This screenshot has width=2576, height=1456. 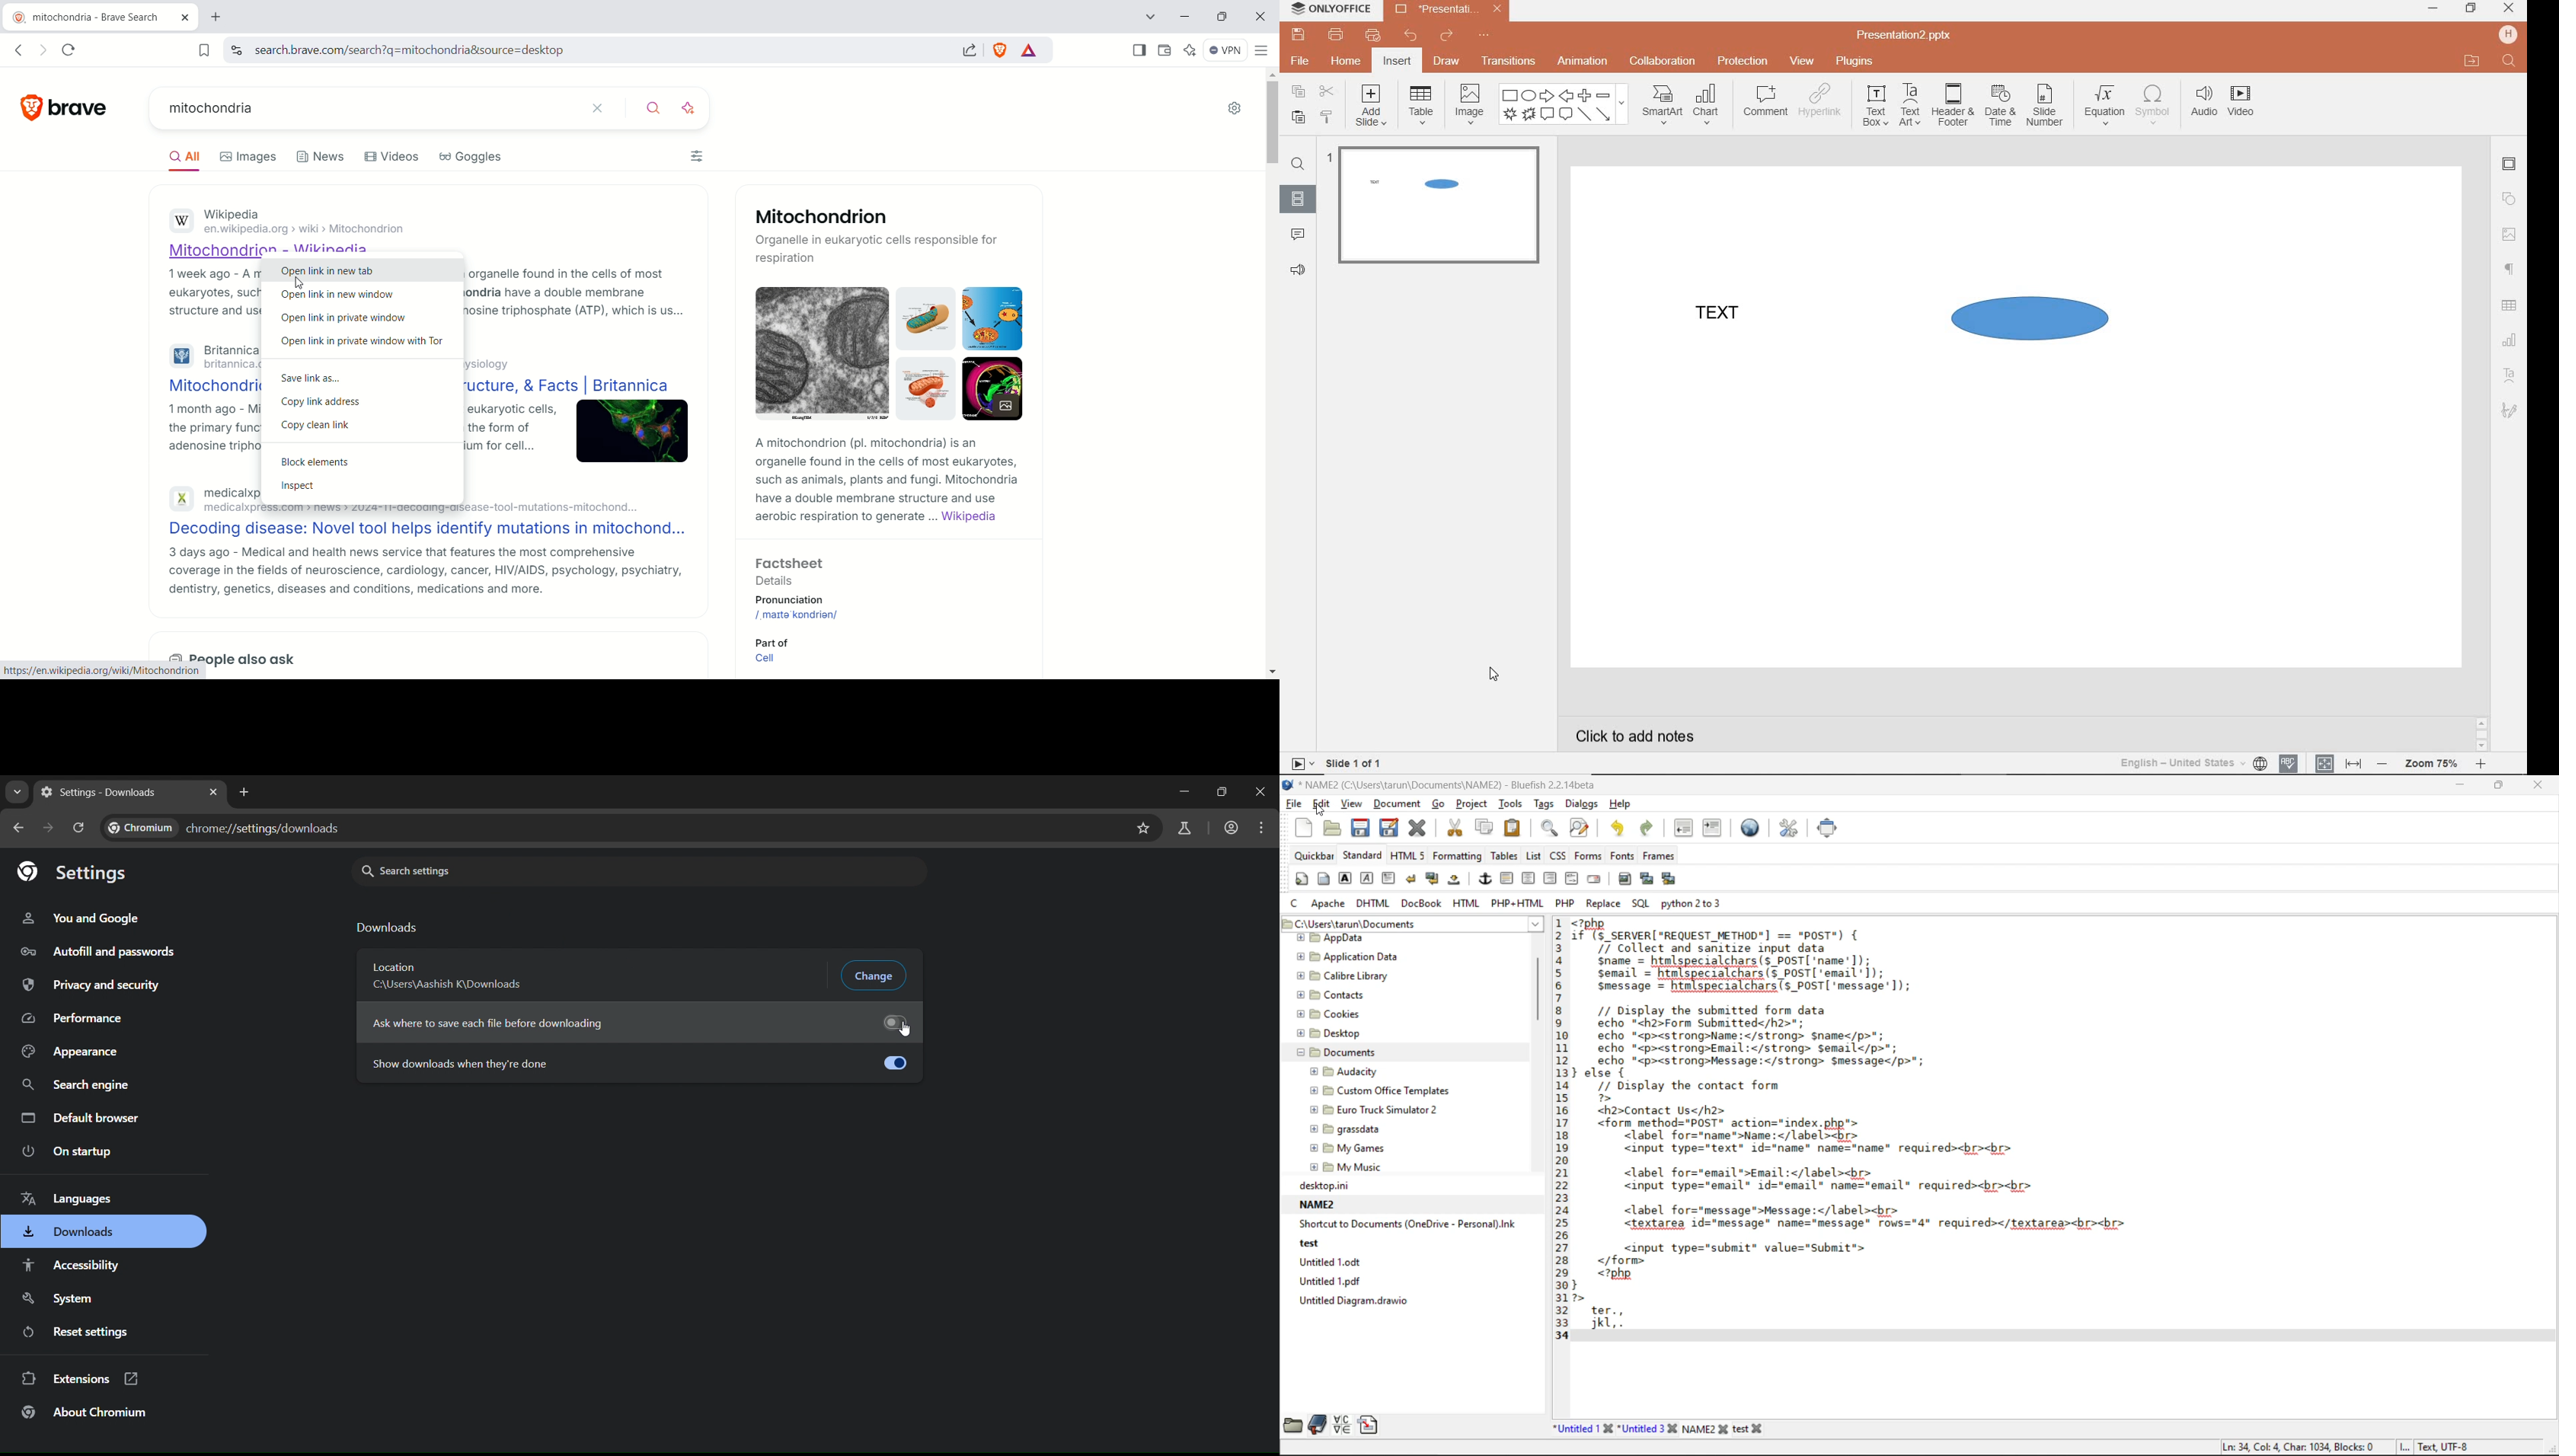 What do you see at coordinates (1296, 166) in the screenshot?
I see `FIND` at bounding box center [1296, 166].